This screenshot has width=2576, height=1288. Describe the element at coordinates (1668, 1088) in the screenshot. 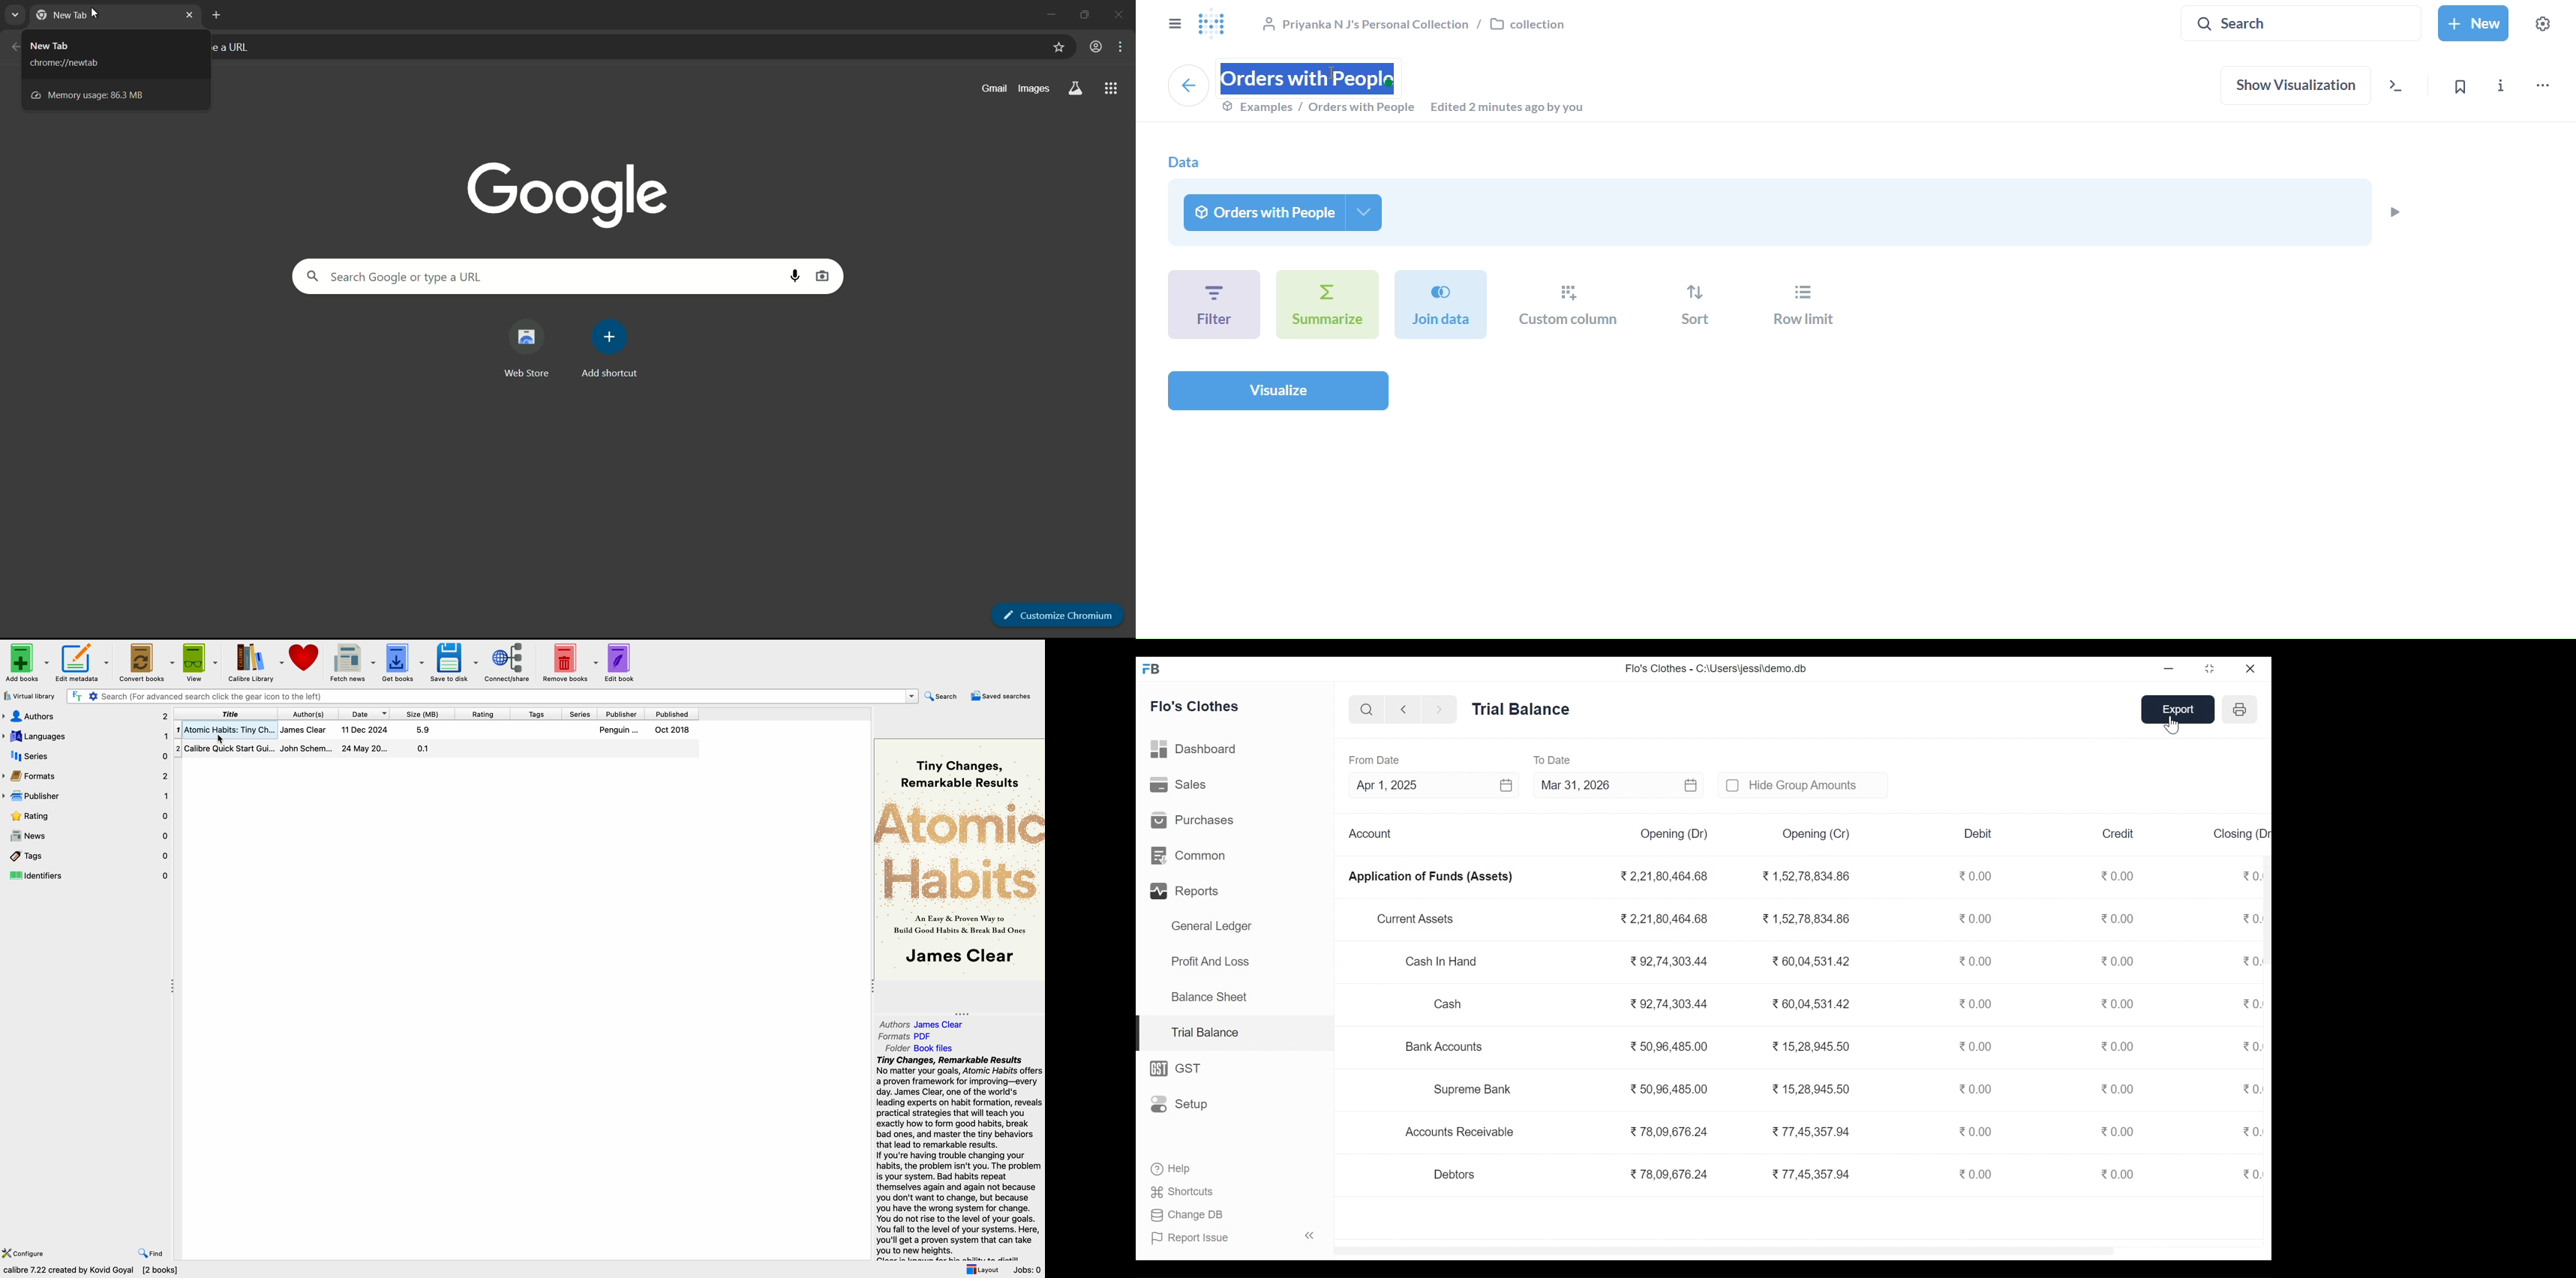

I see `50,96,485.00` at that location.